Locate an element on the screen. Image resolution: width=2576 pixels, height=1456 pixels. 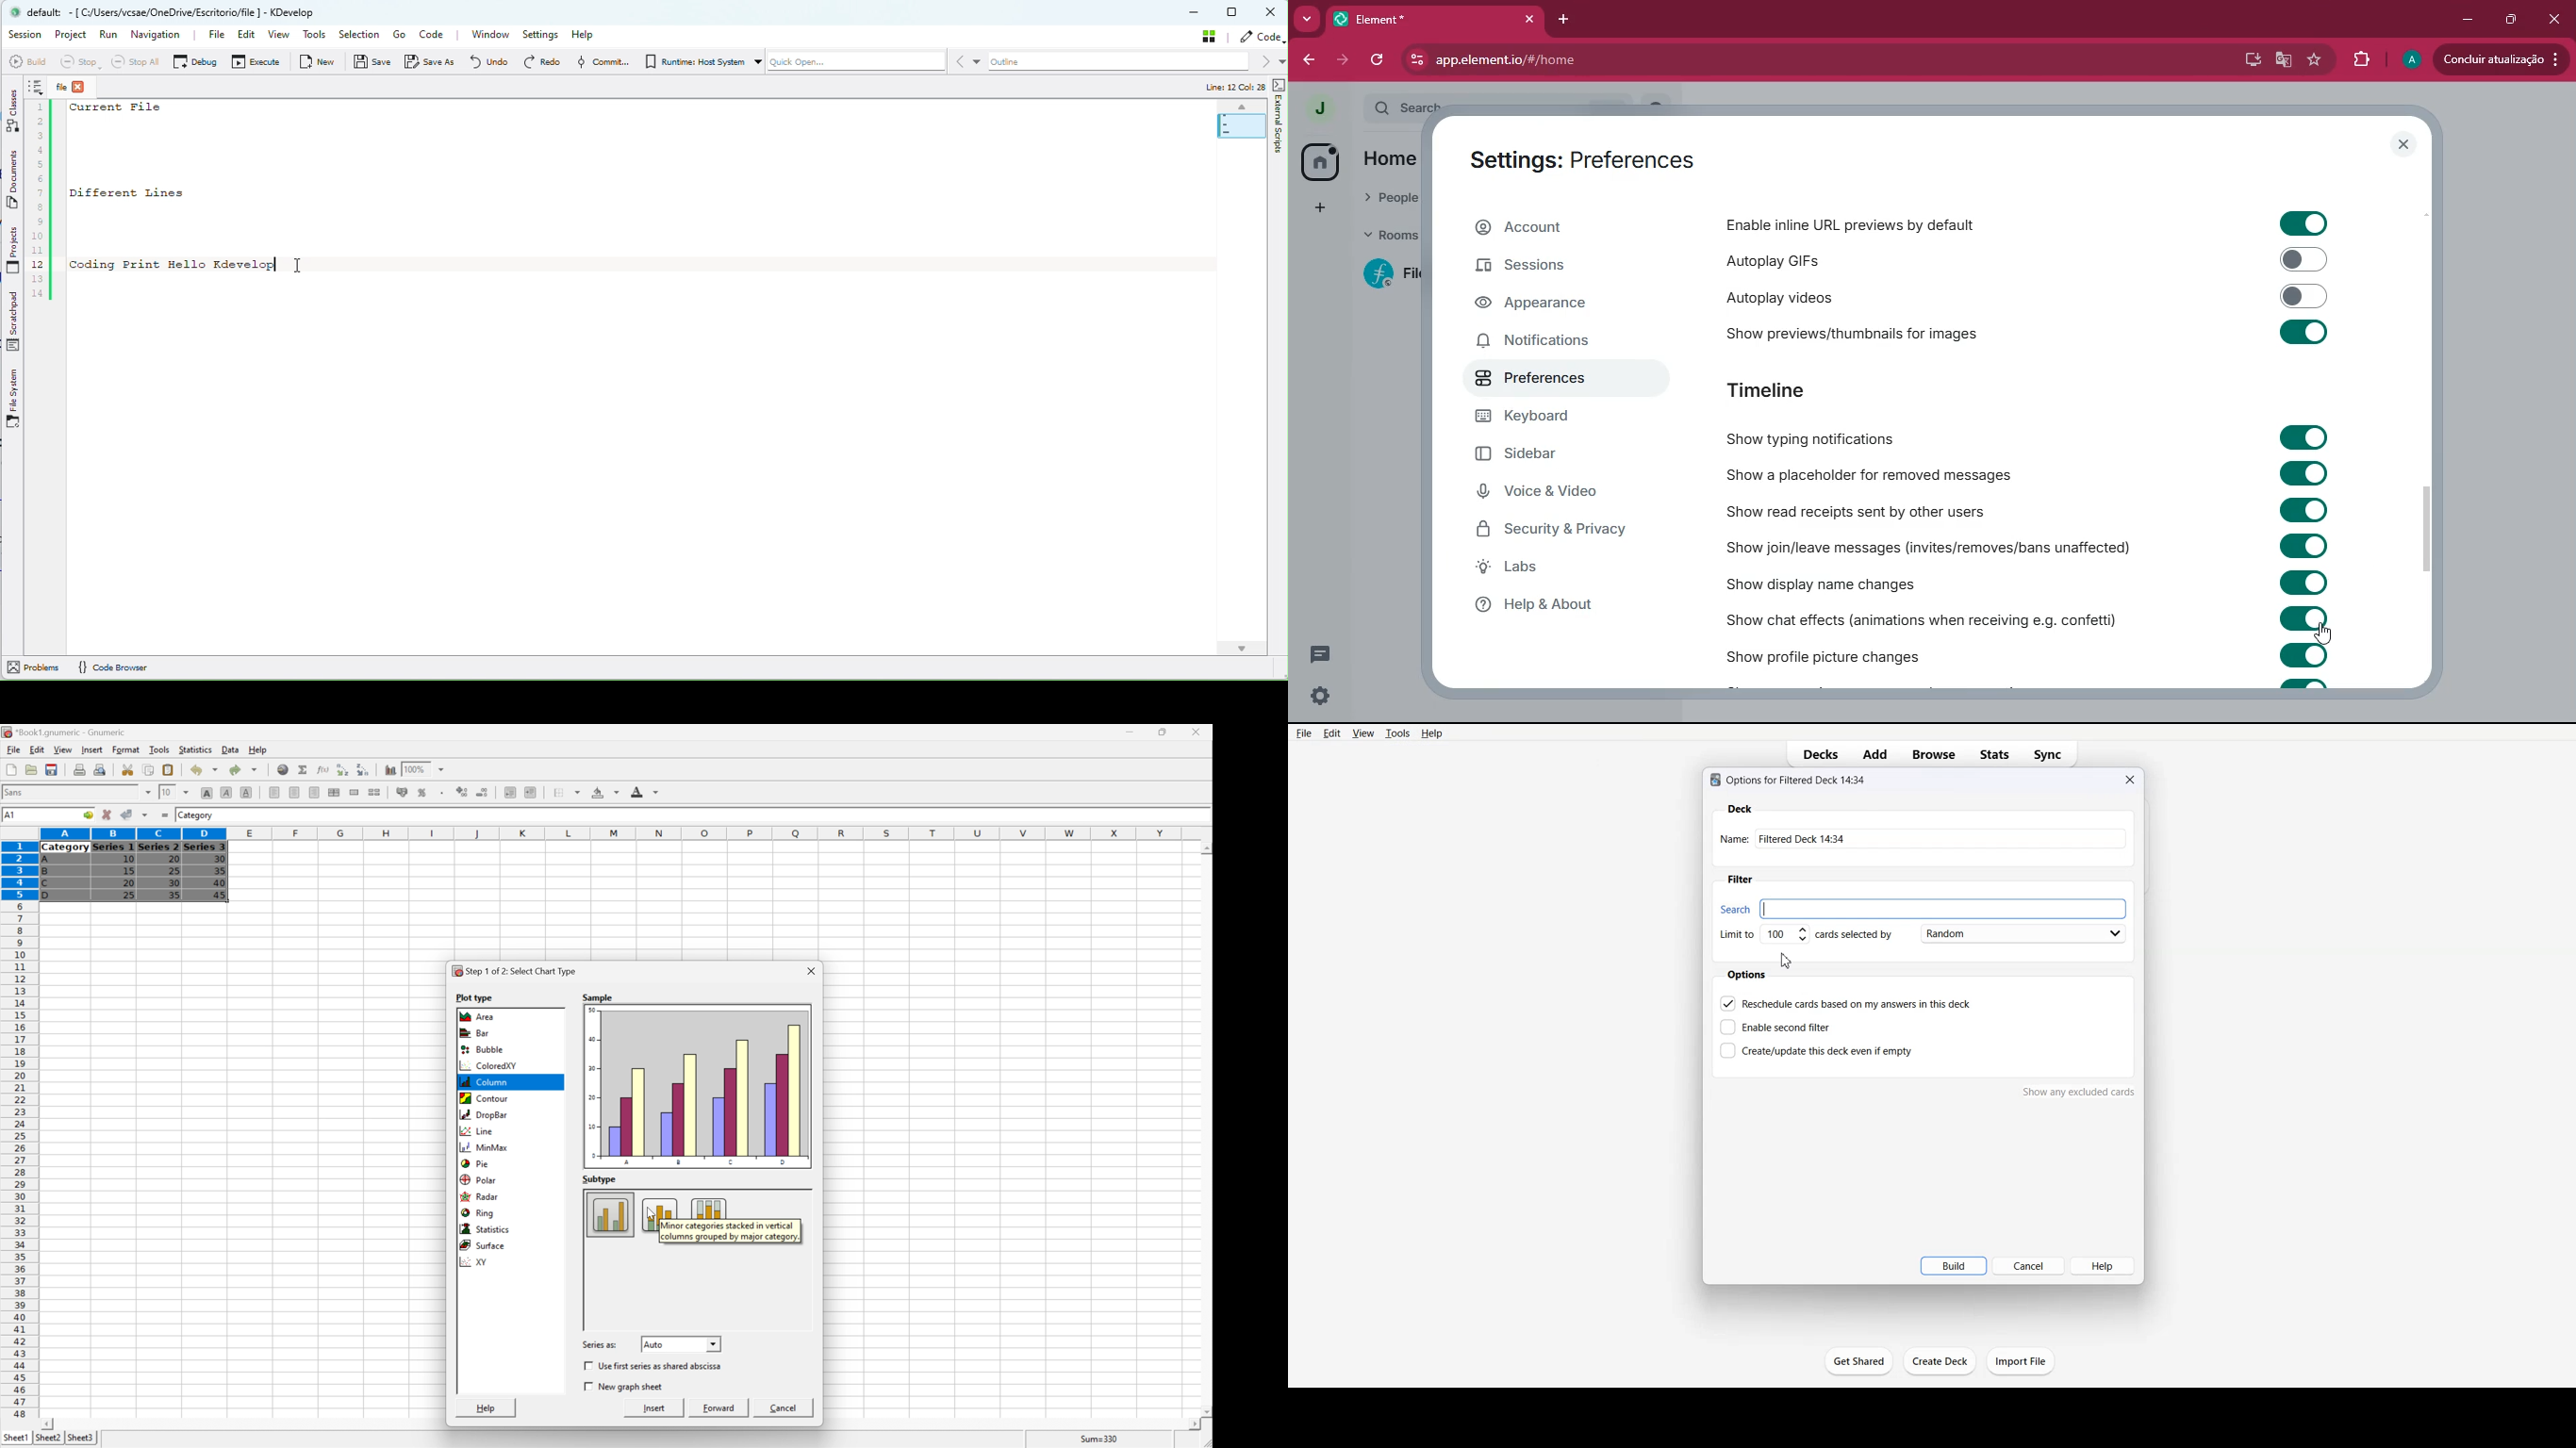
toggle on/off is located at coordinates (2304, 510).